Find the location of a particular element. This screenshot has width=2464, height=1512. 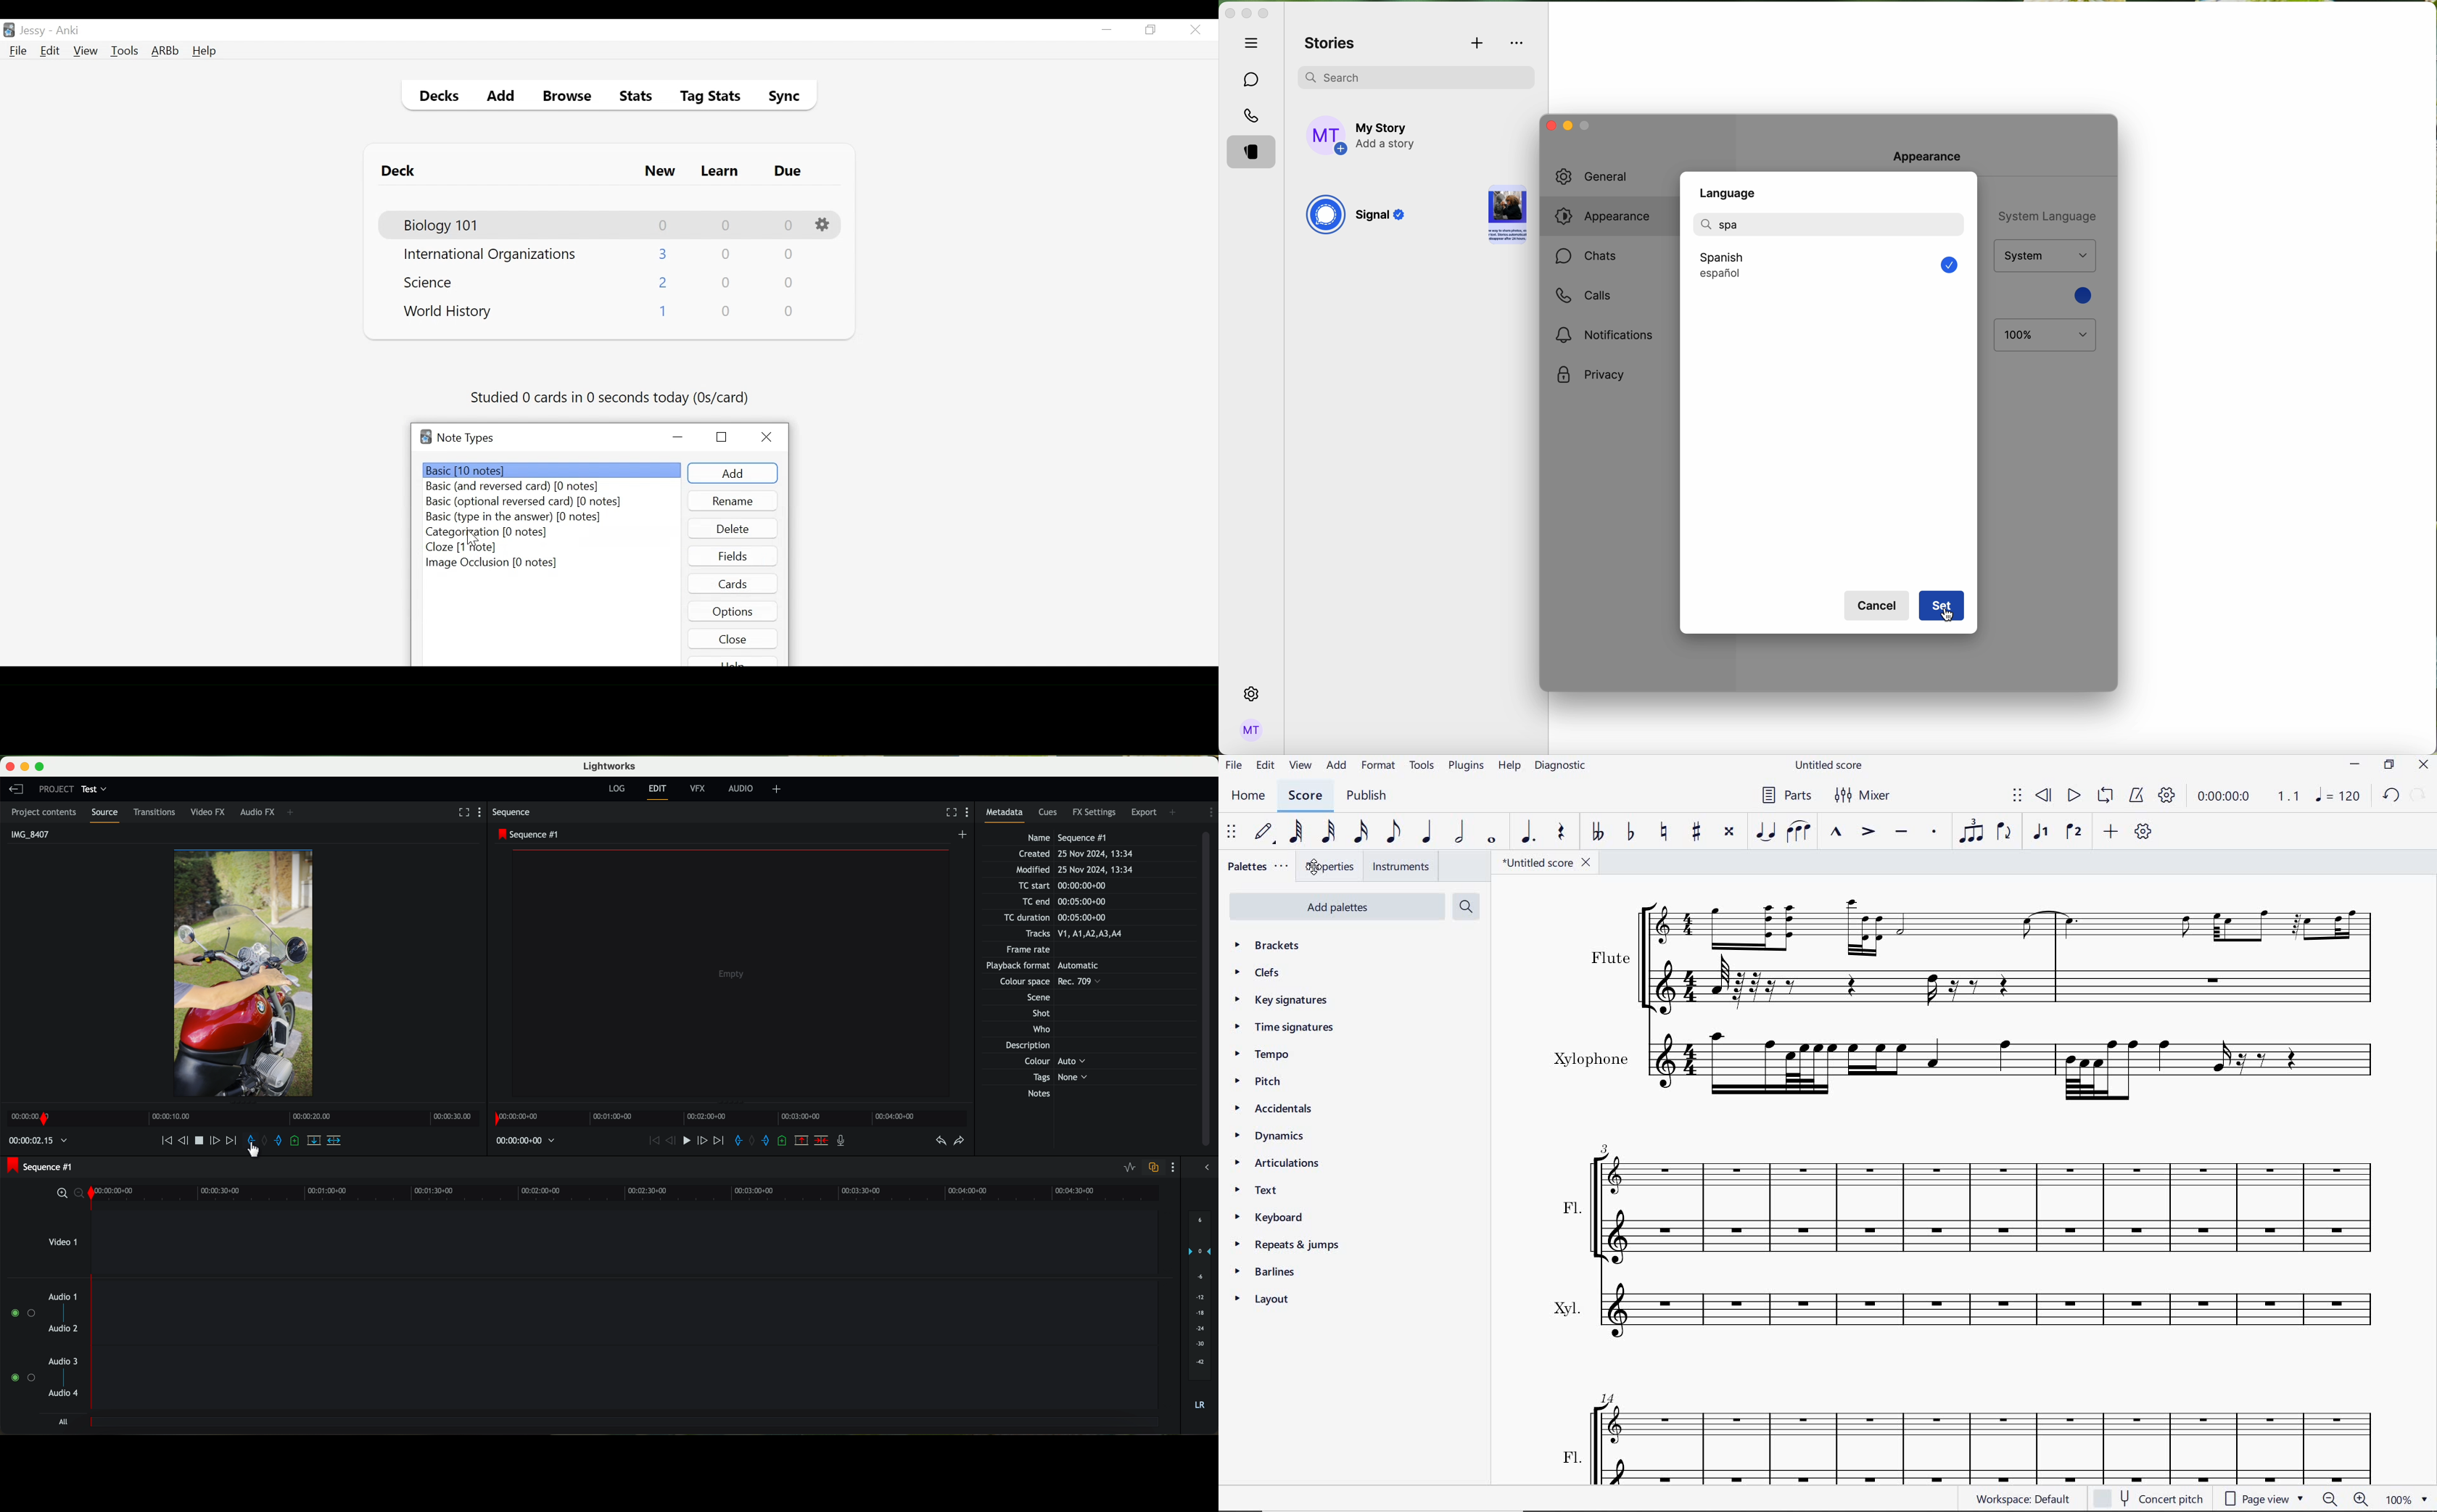

Signal is located at coordinates (1383, 217).